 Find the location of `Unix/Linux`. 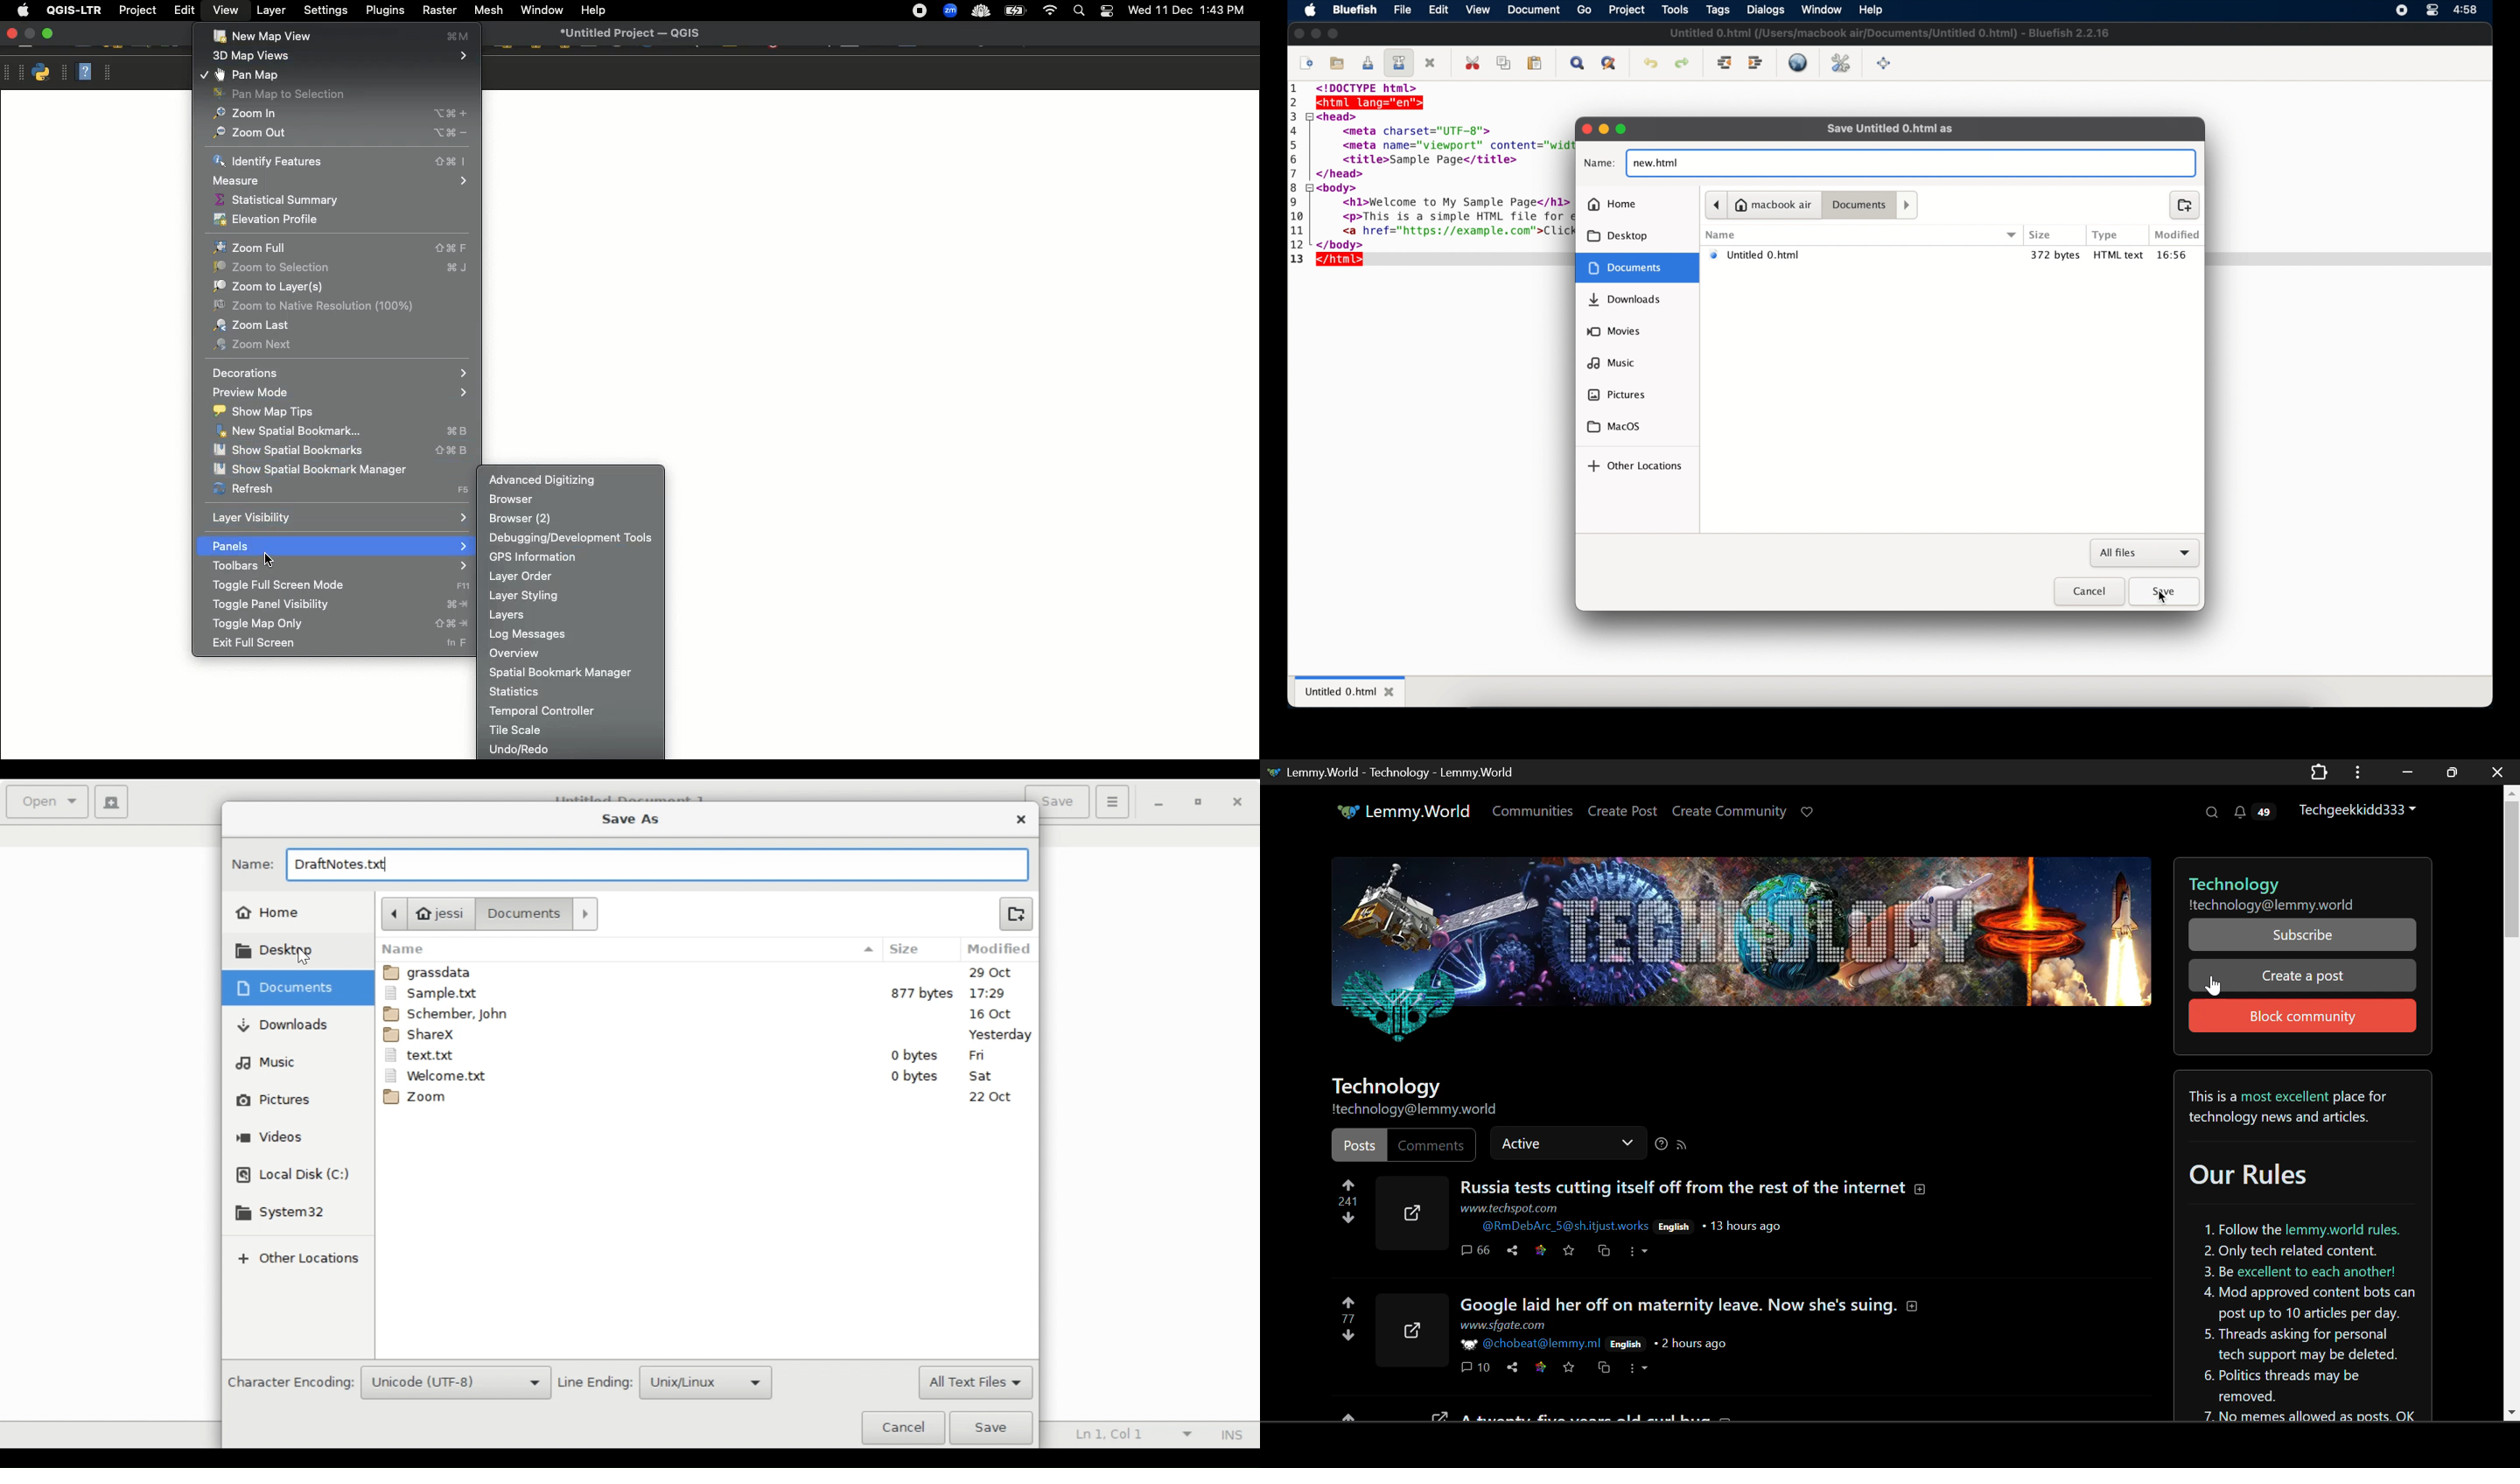

Unix/Linux is located at coordinates (707, 1382).